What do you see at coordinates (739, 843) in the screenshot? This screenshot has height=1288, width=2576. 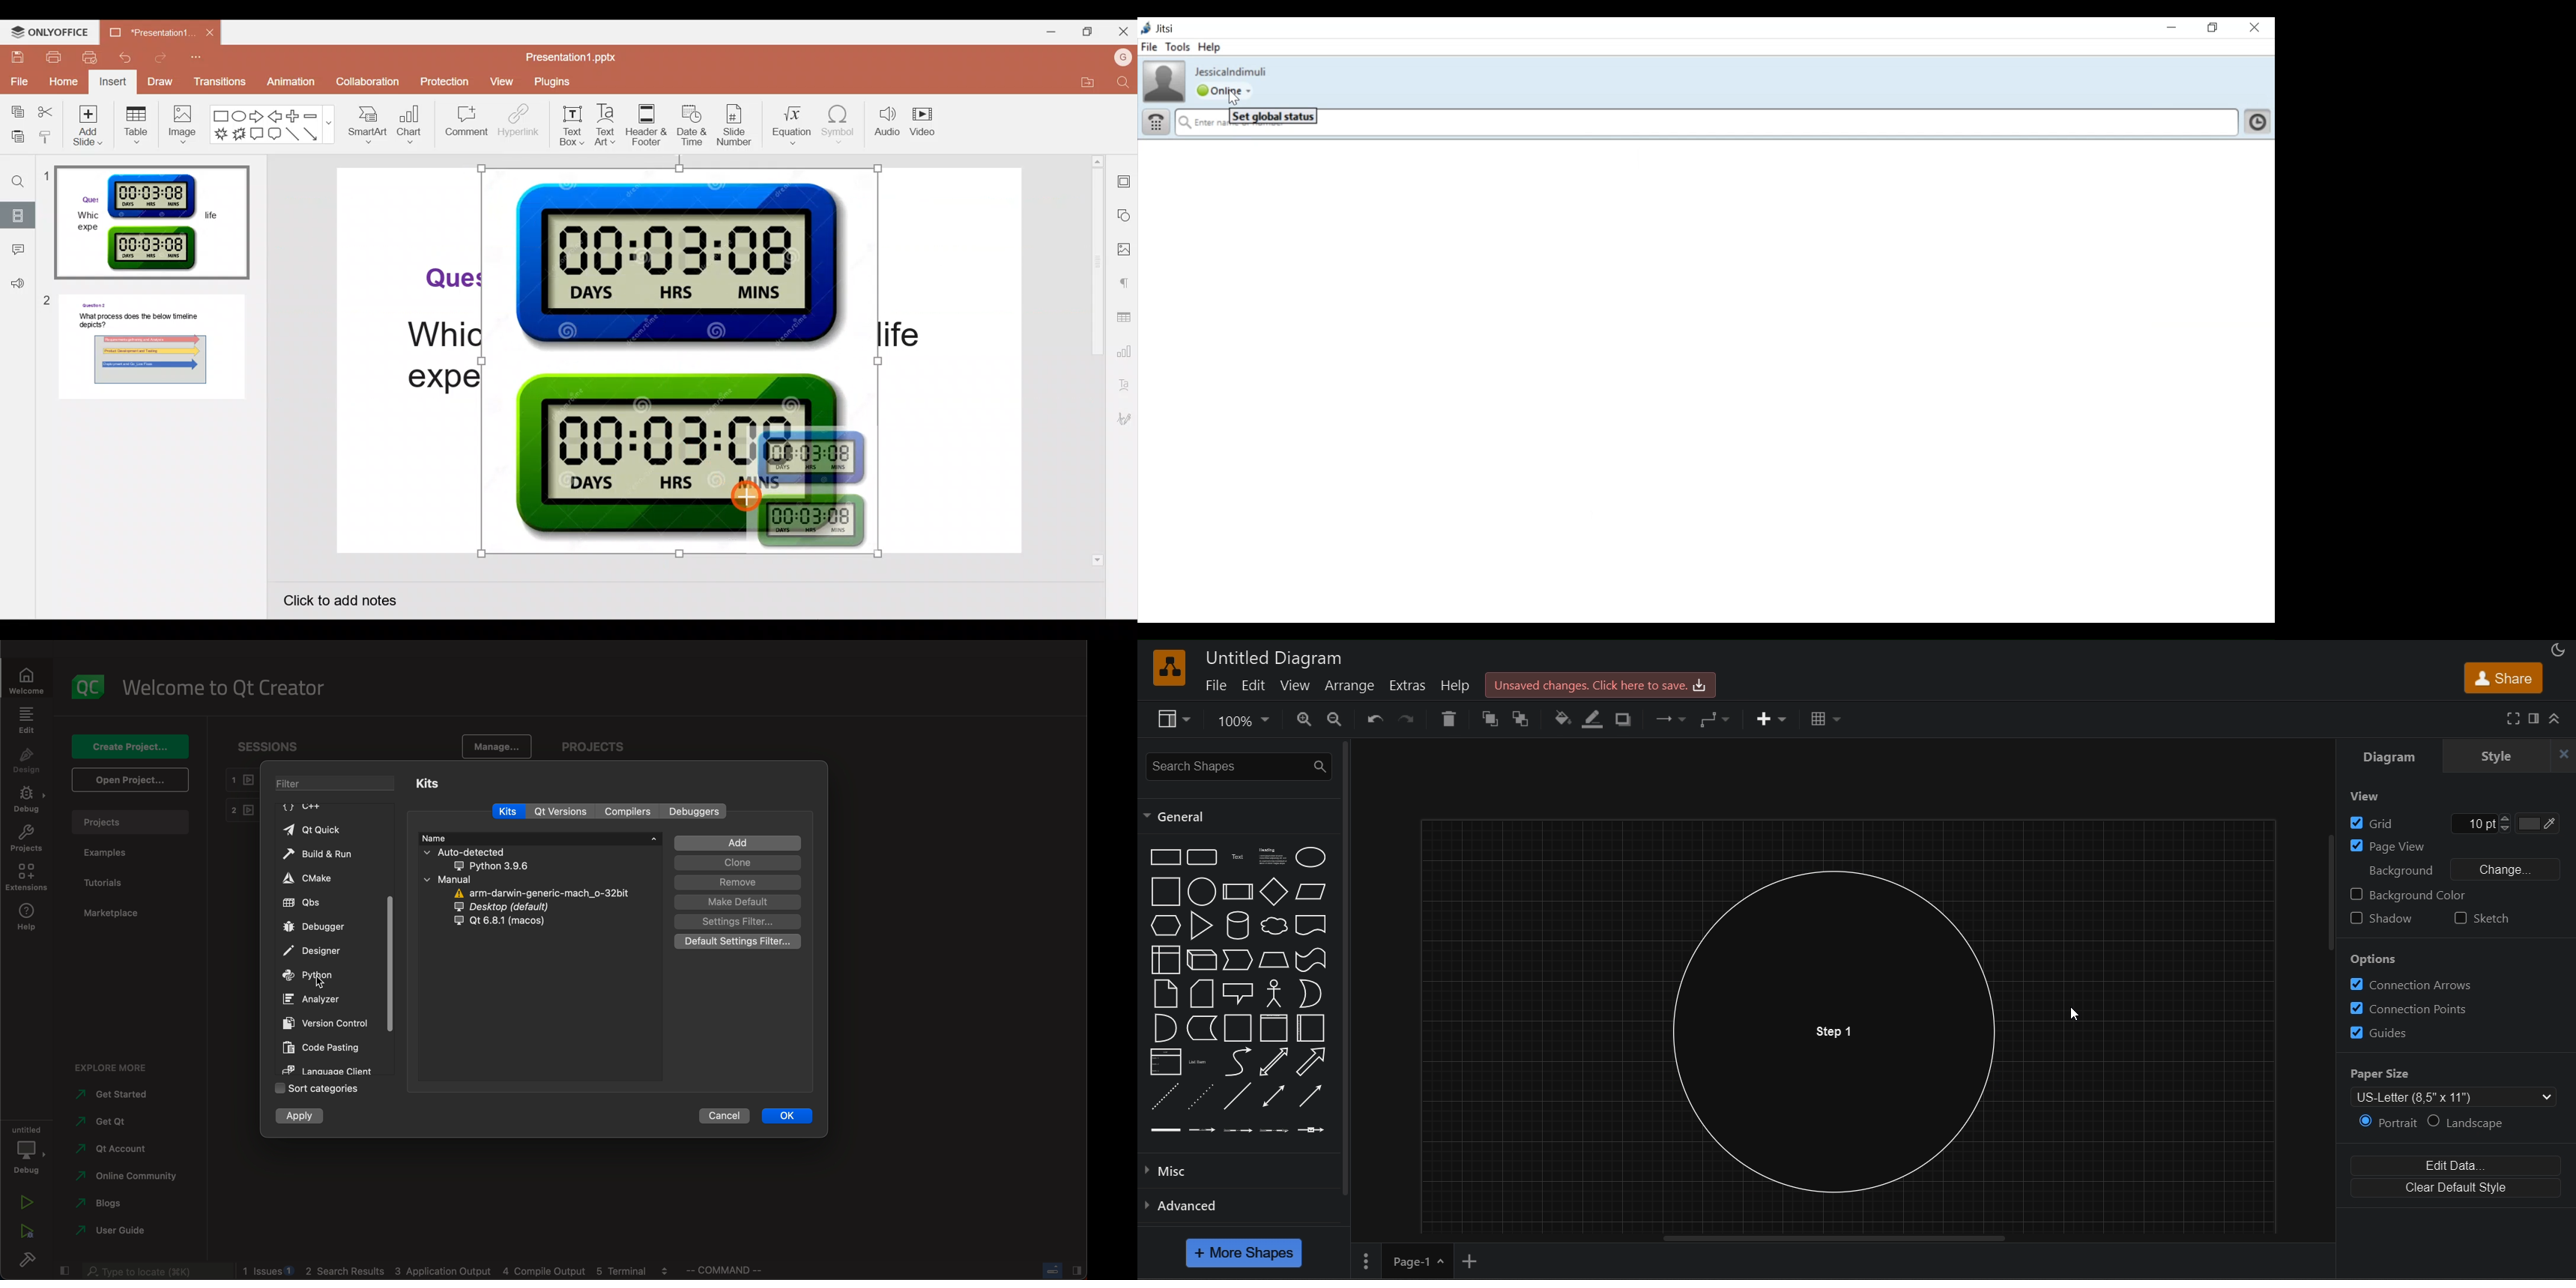 I see `add` at bounding box center [739, 843].